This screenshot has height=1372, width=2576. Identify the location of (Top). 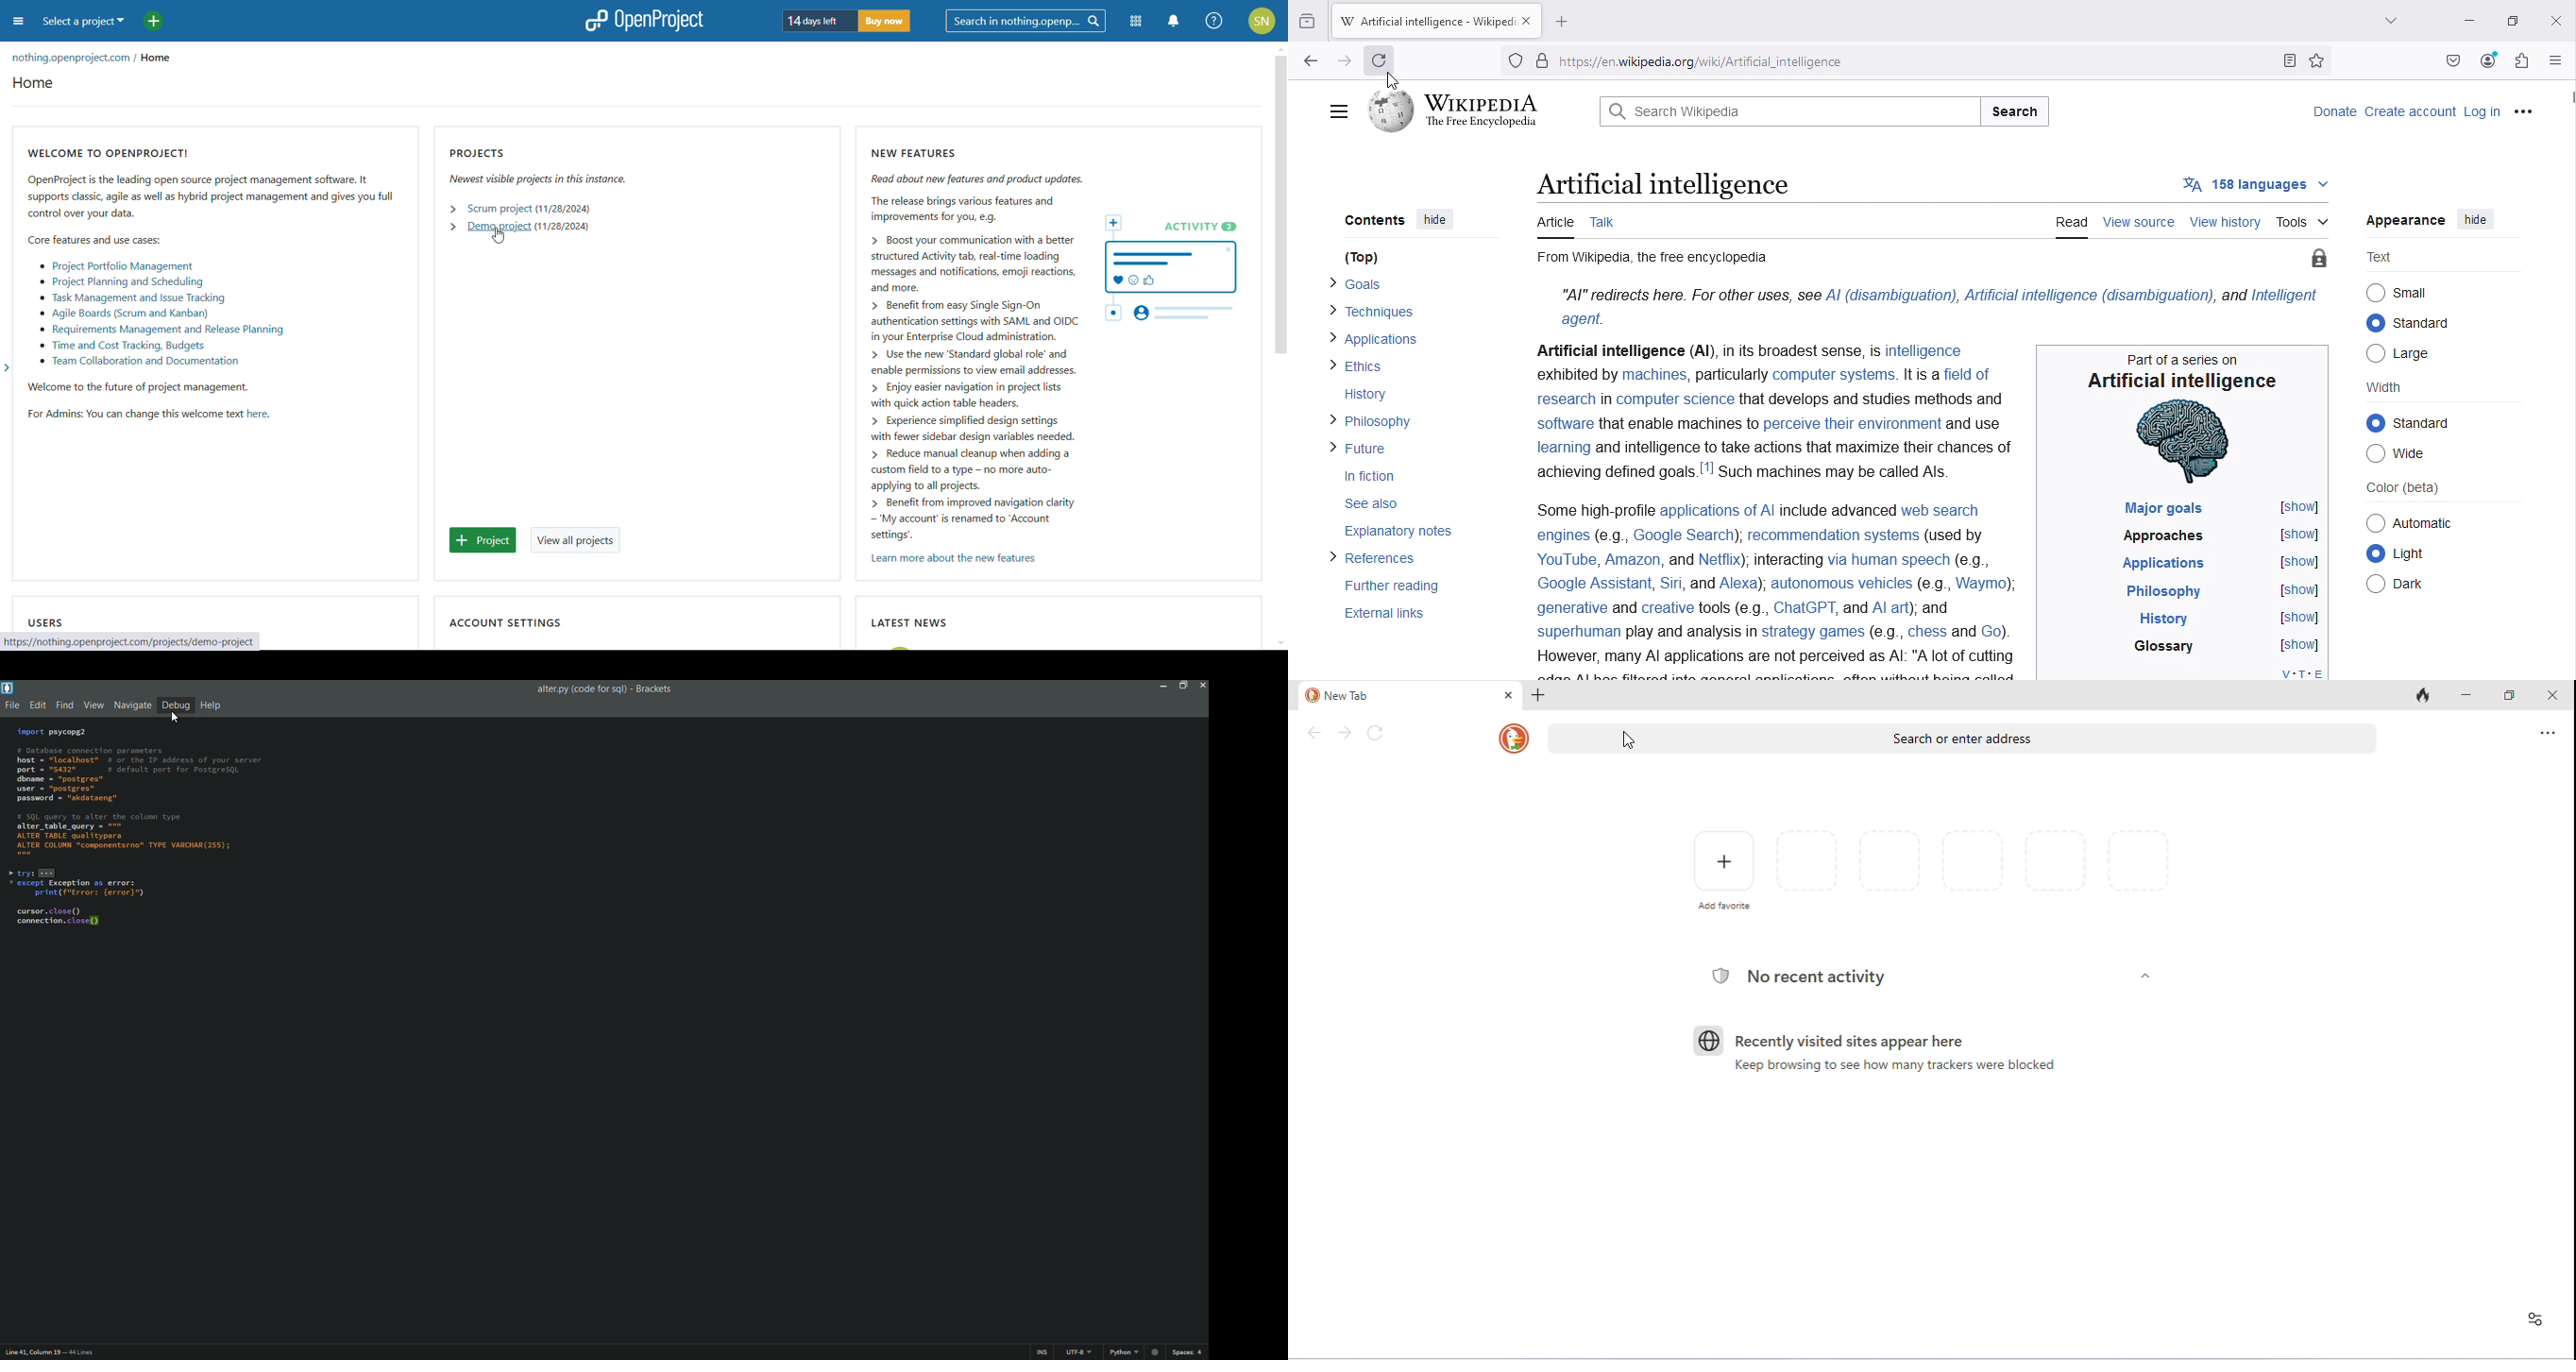
(1363, 257).